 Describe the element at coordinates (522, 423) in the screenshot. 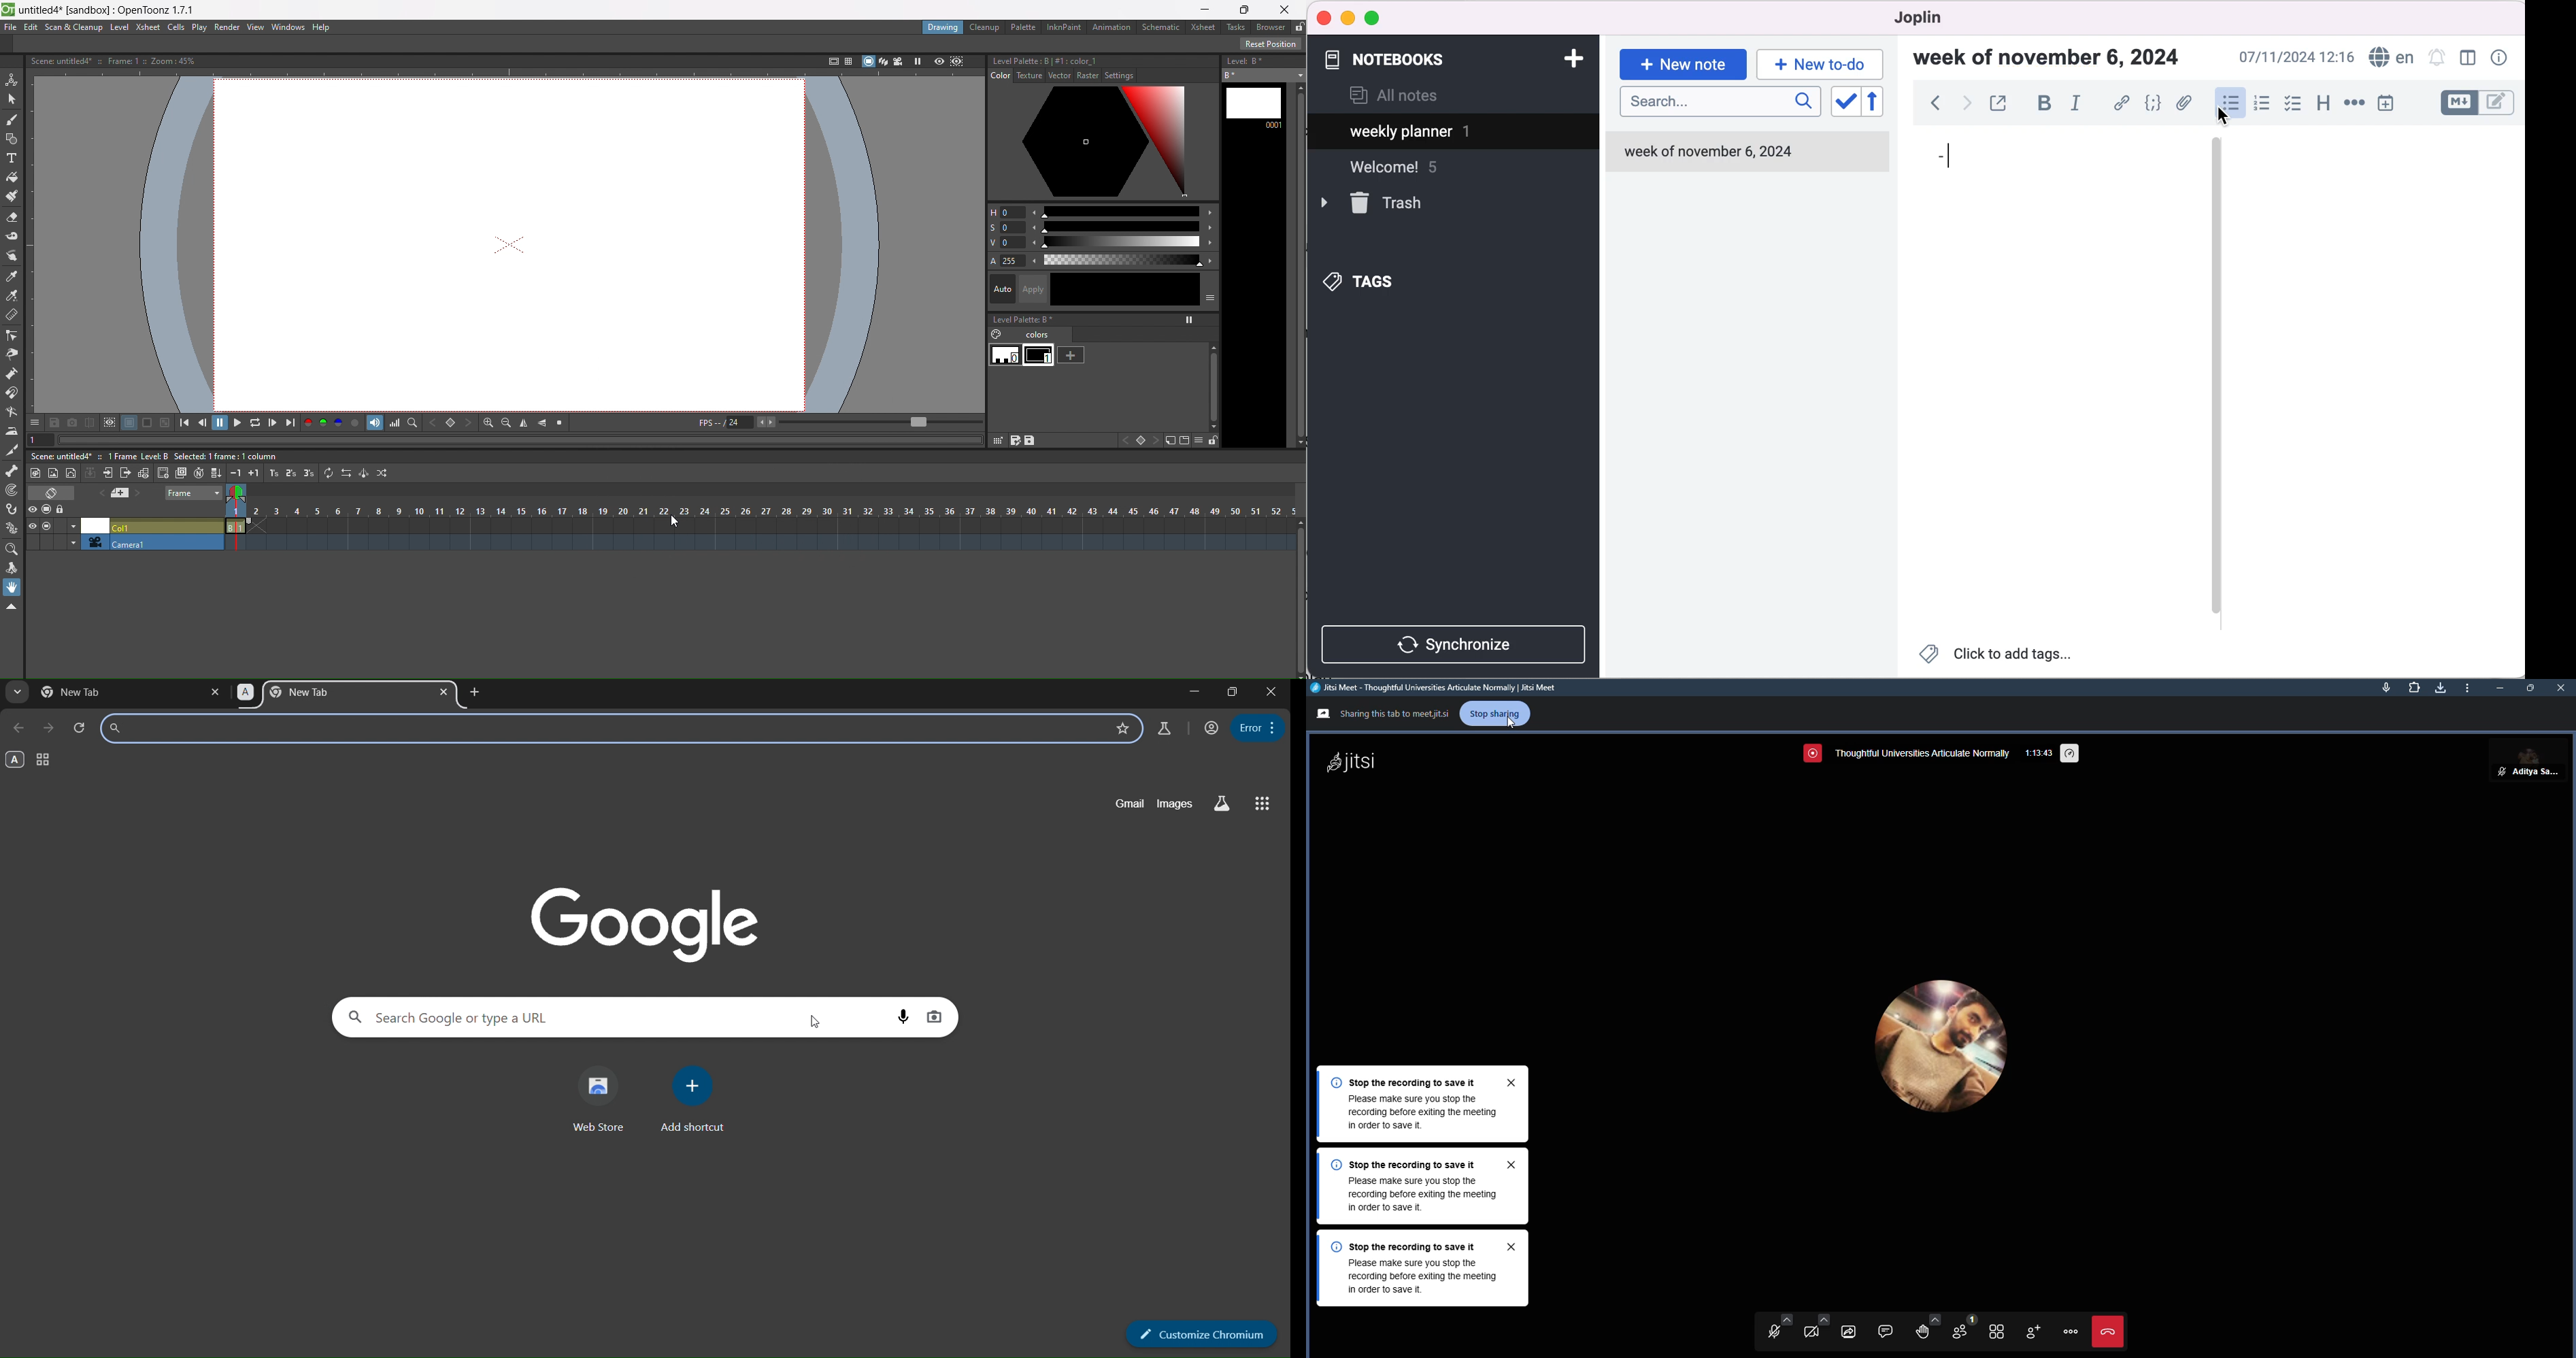

I see `` at that location.